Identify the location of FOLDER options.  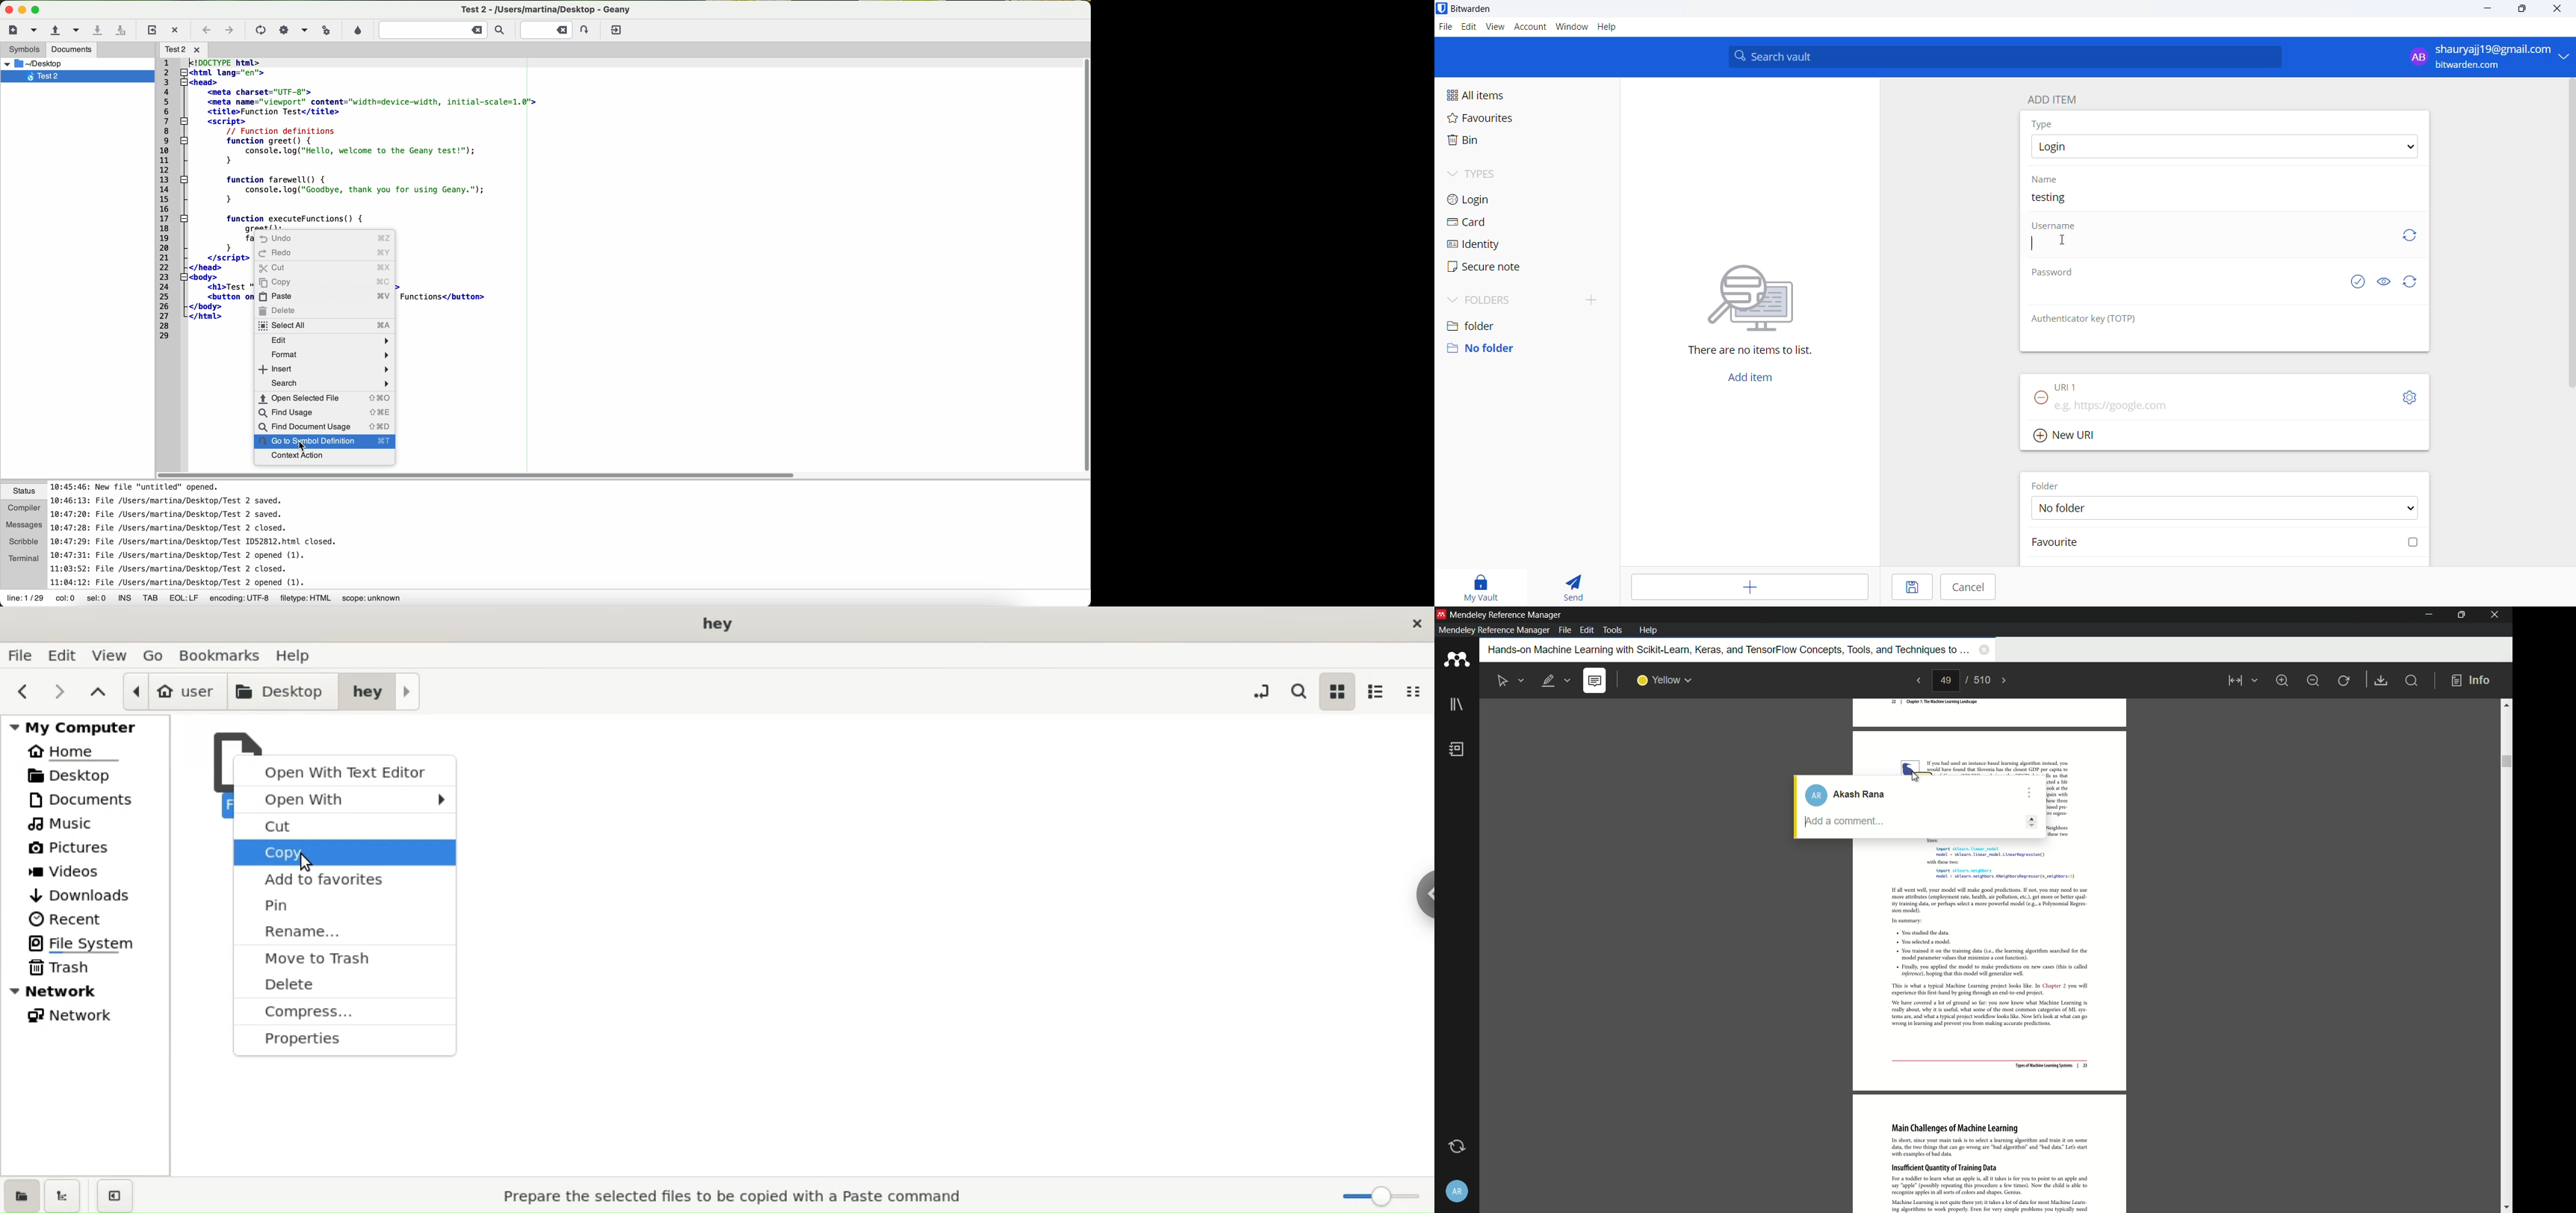
(2226, 508).